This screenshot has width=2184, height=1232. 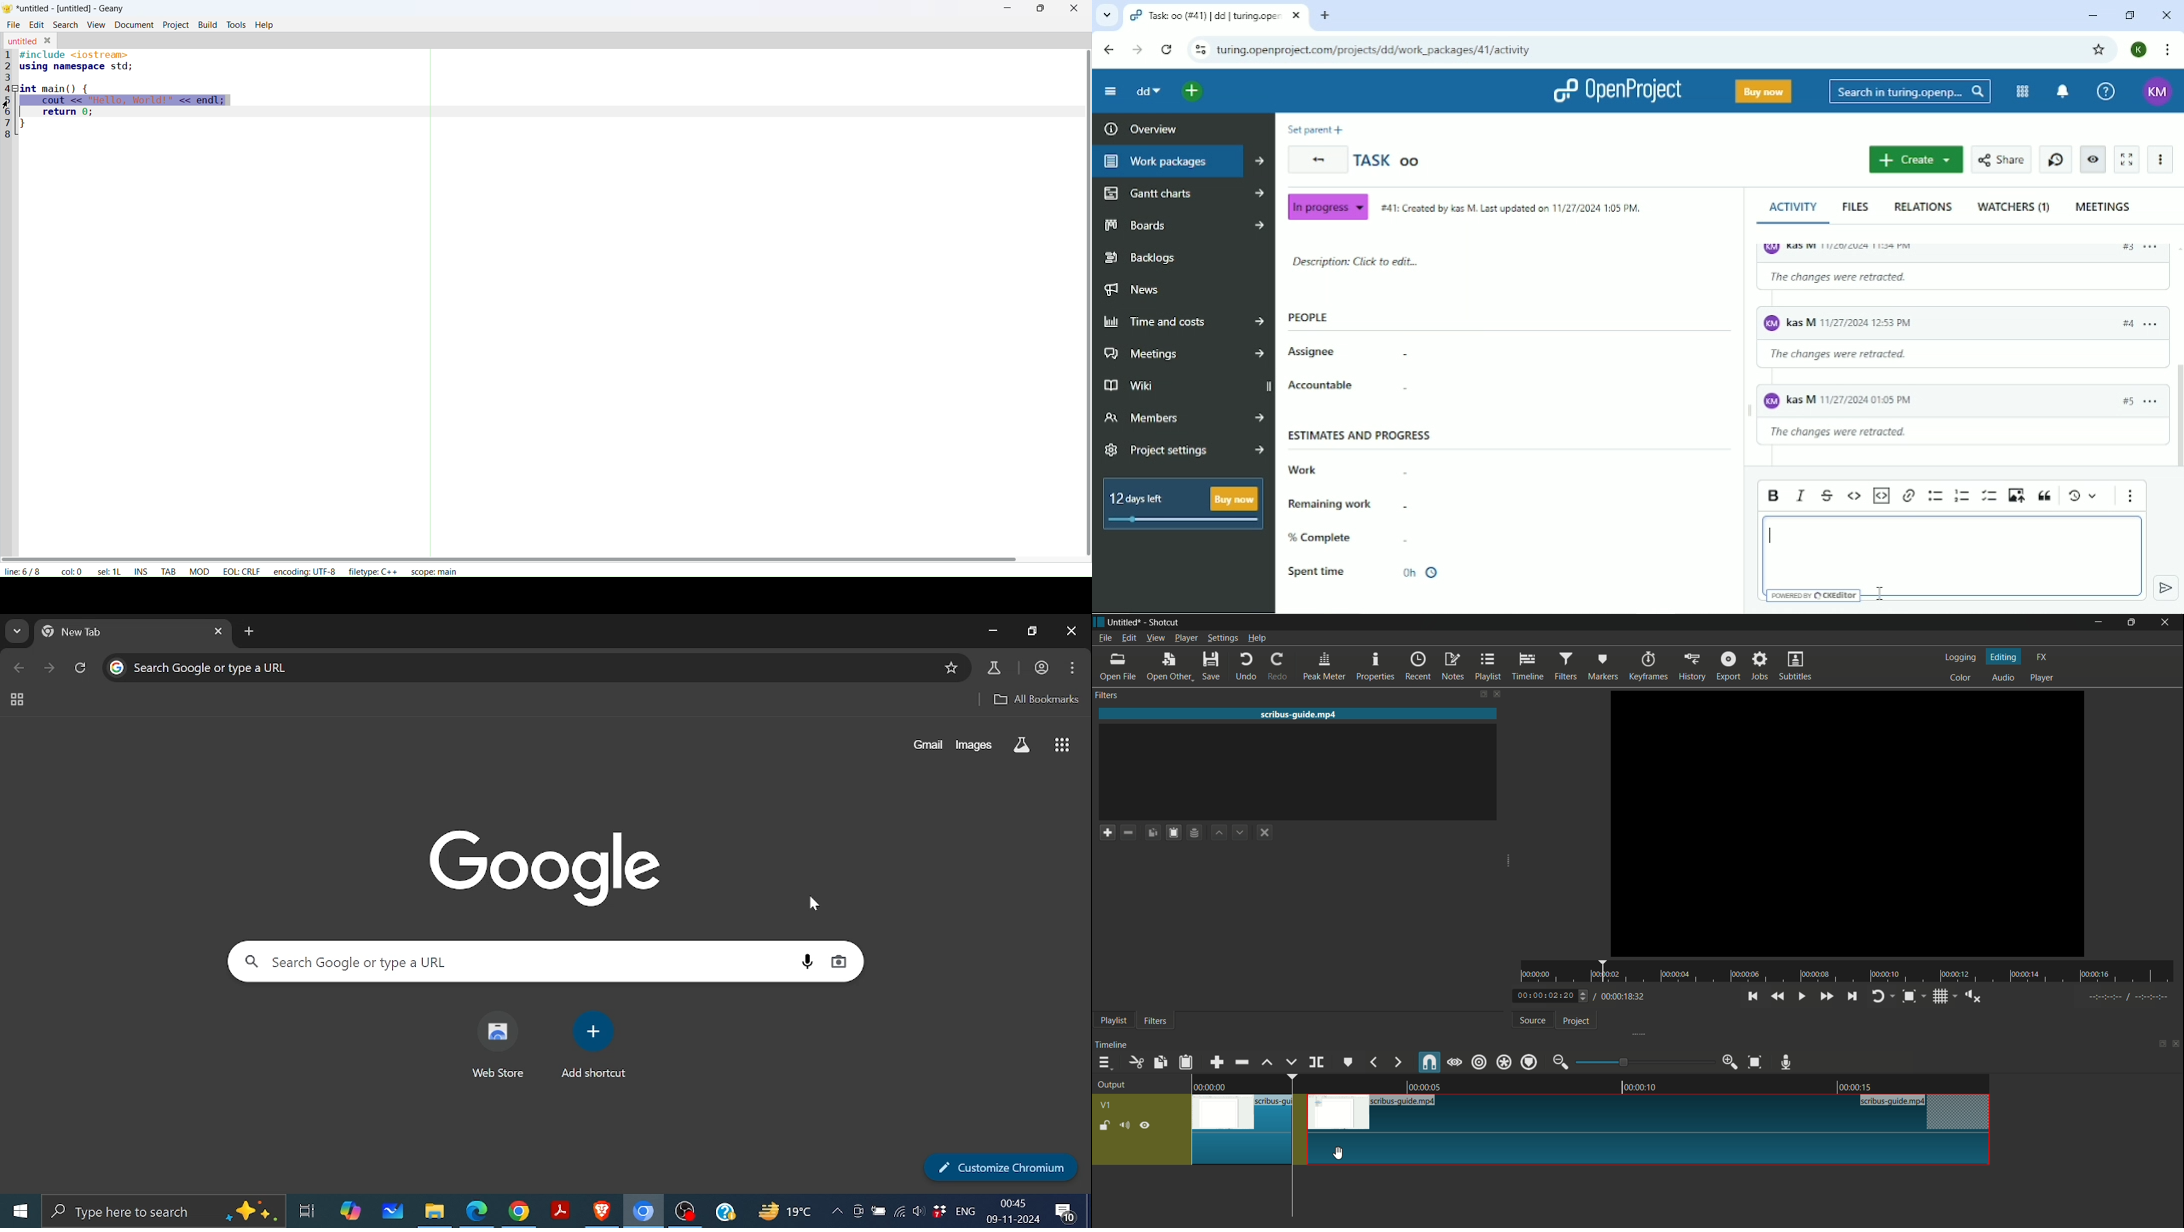 I want to click on time, so click(x=1853, y=972).